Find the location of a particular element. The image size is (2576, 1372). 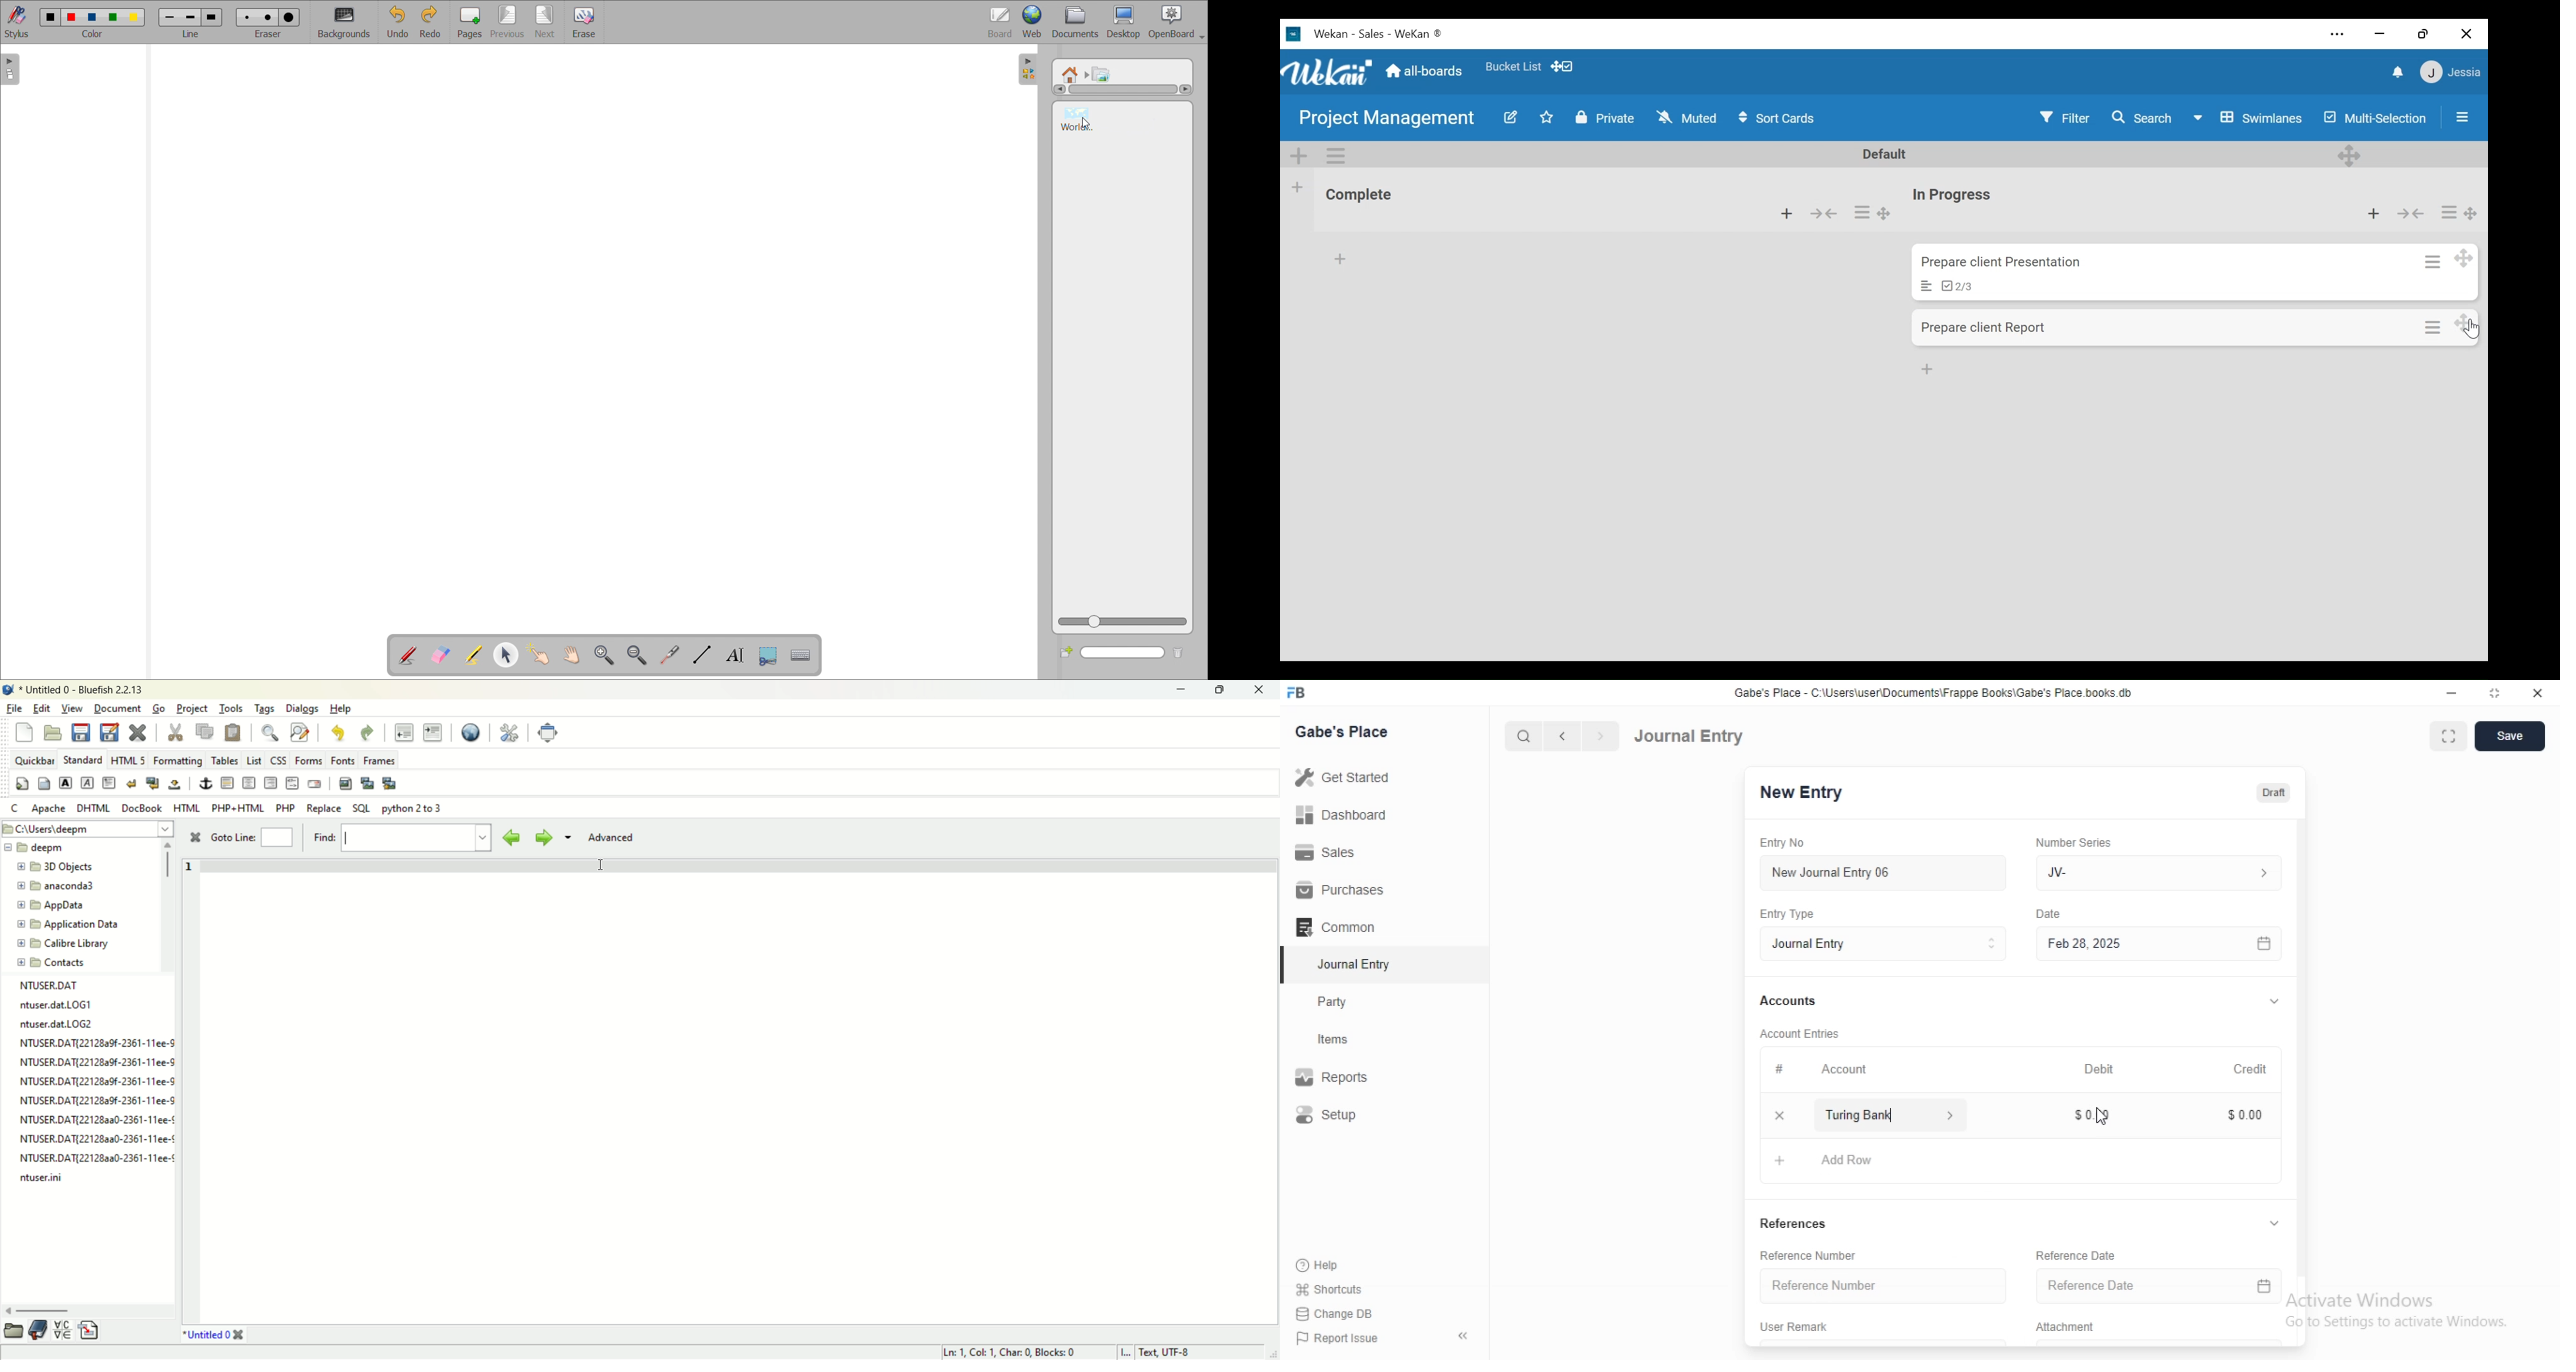

deepm is located at coordinates (47, 849).